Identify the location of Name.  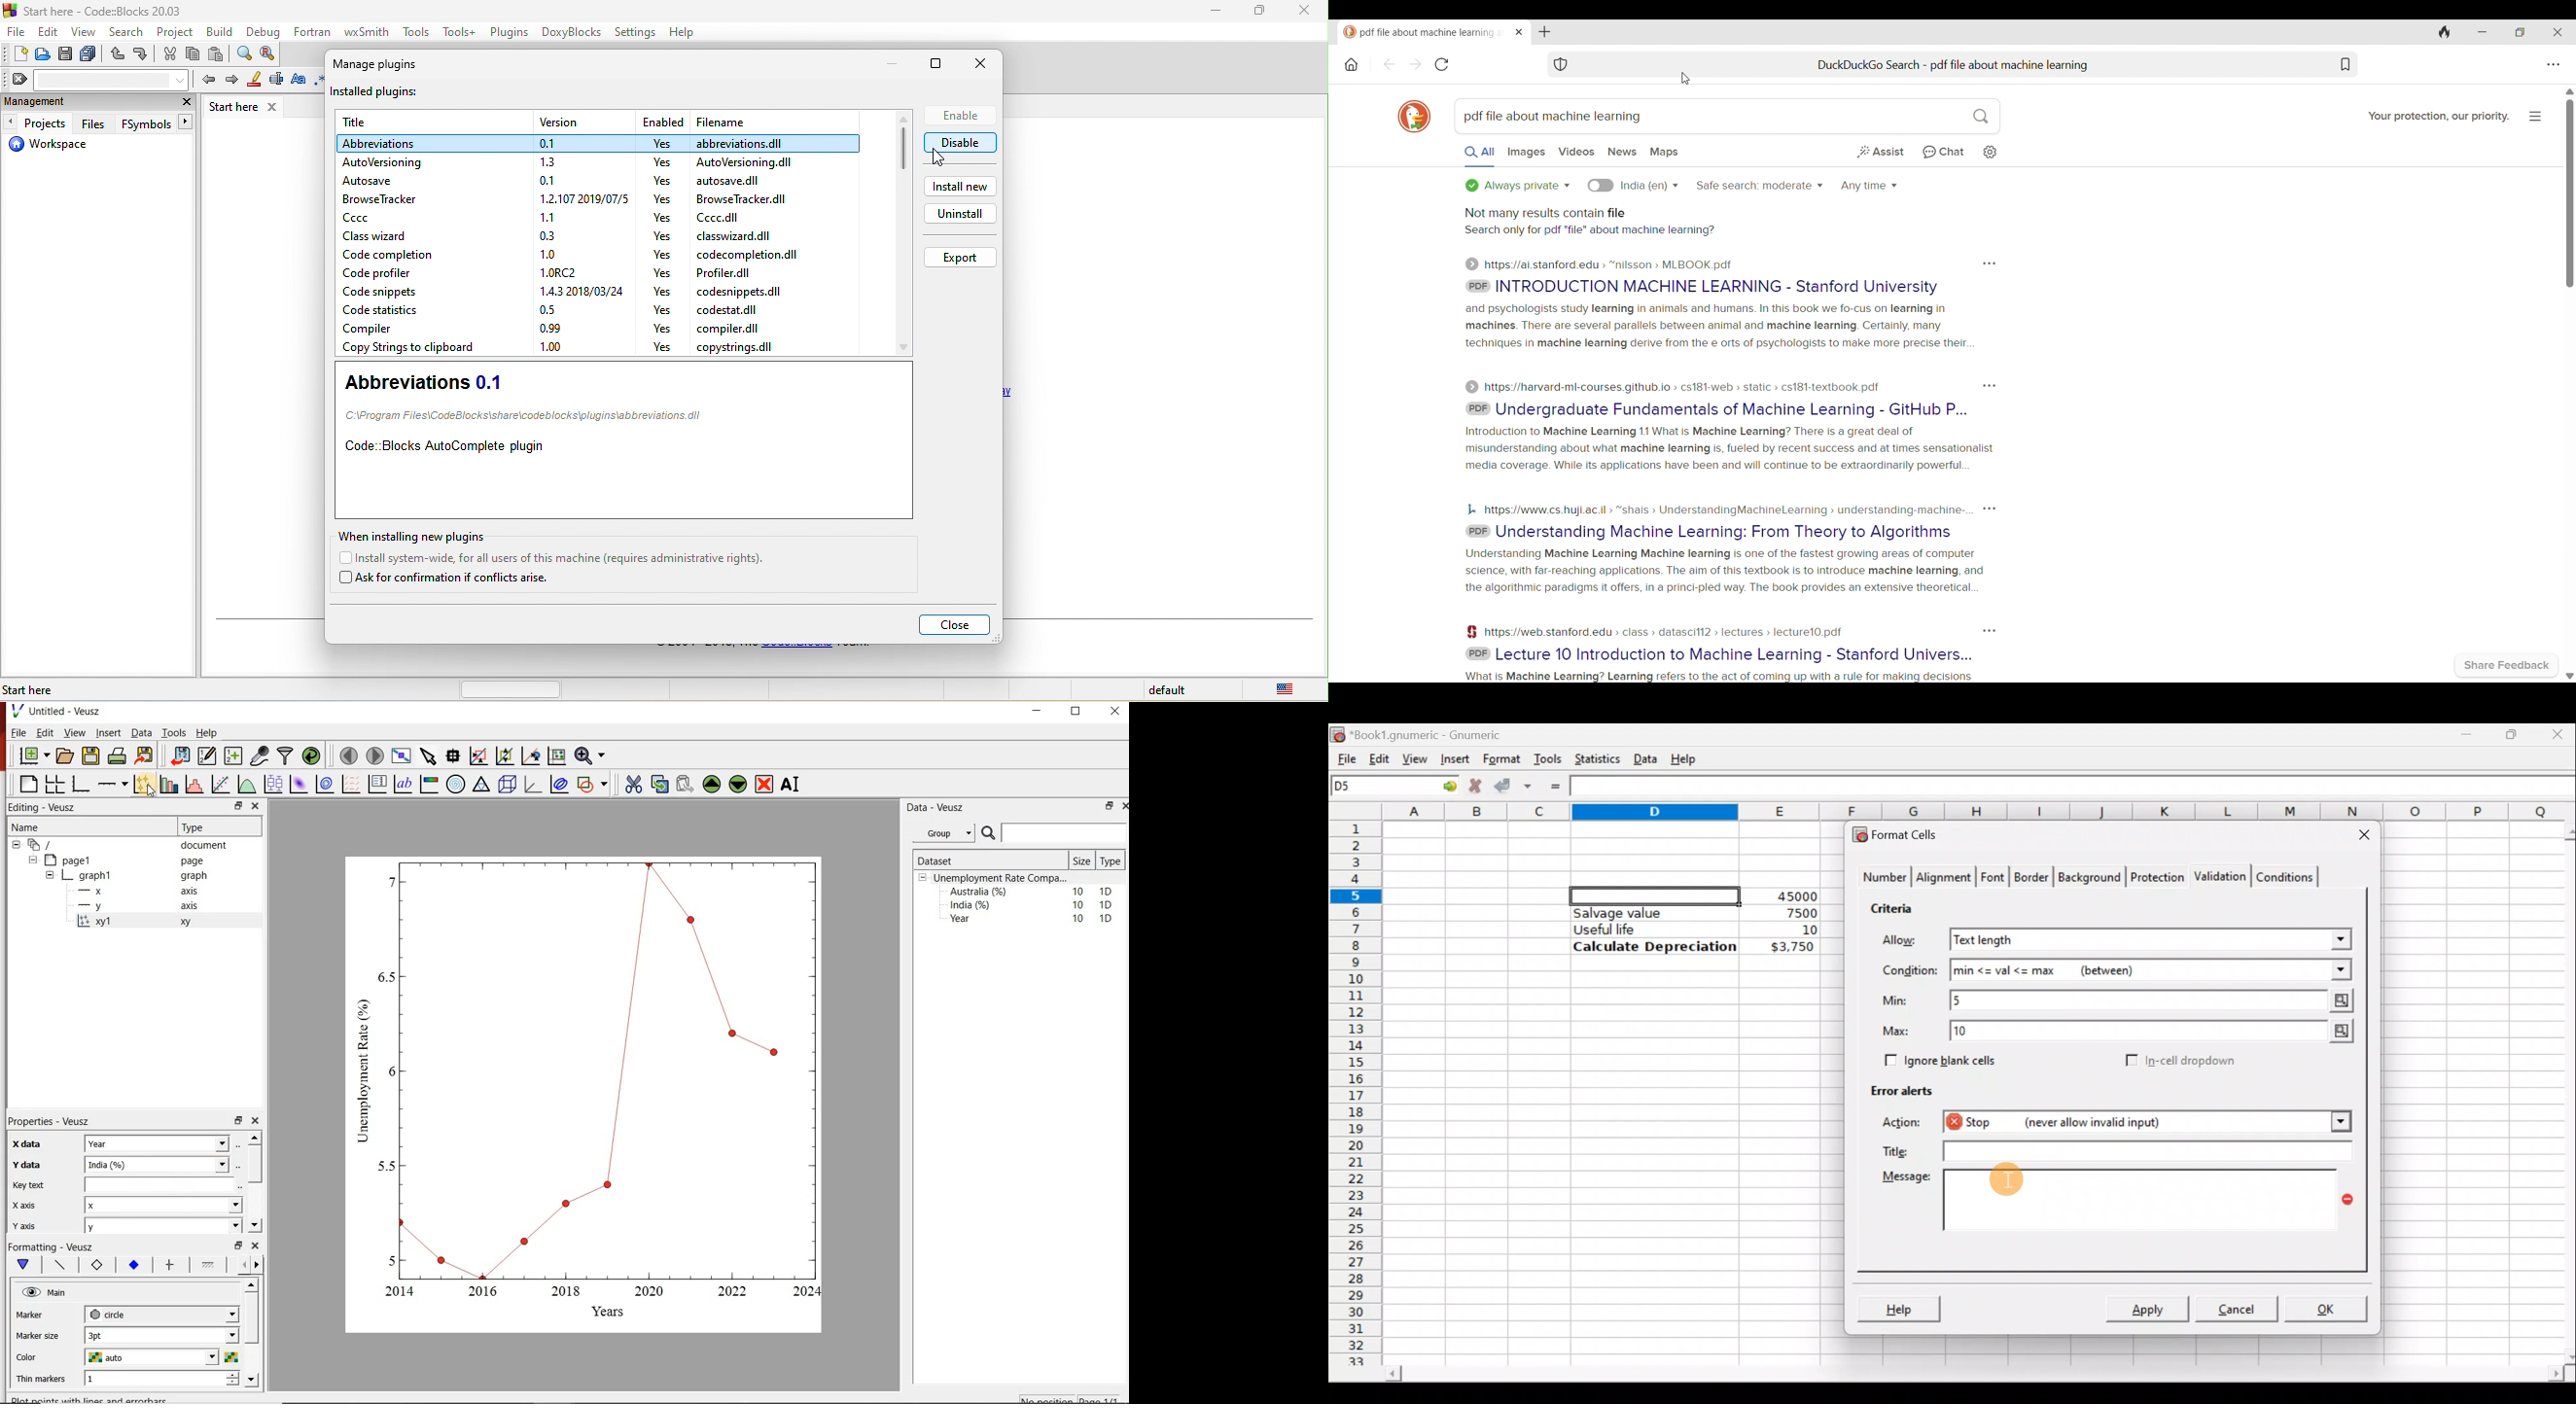
(85, 826).